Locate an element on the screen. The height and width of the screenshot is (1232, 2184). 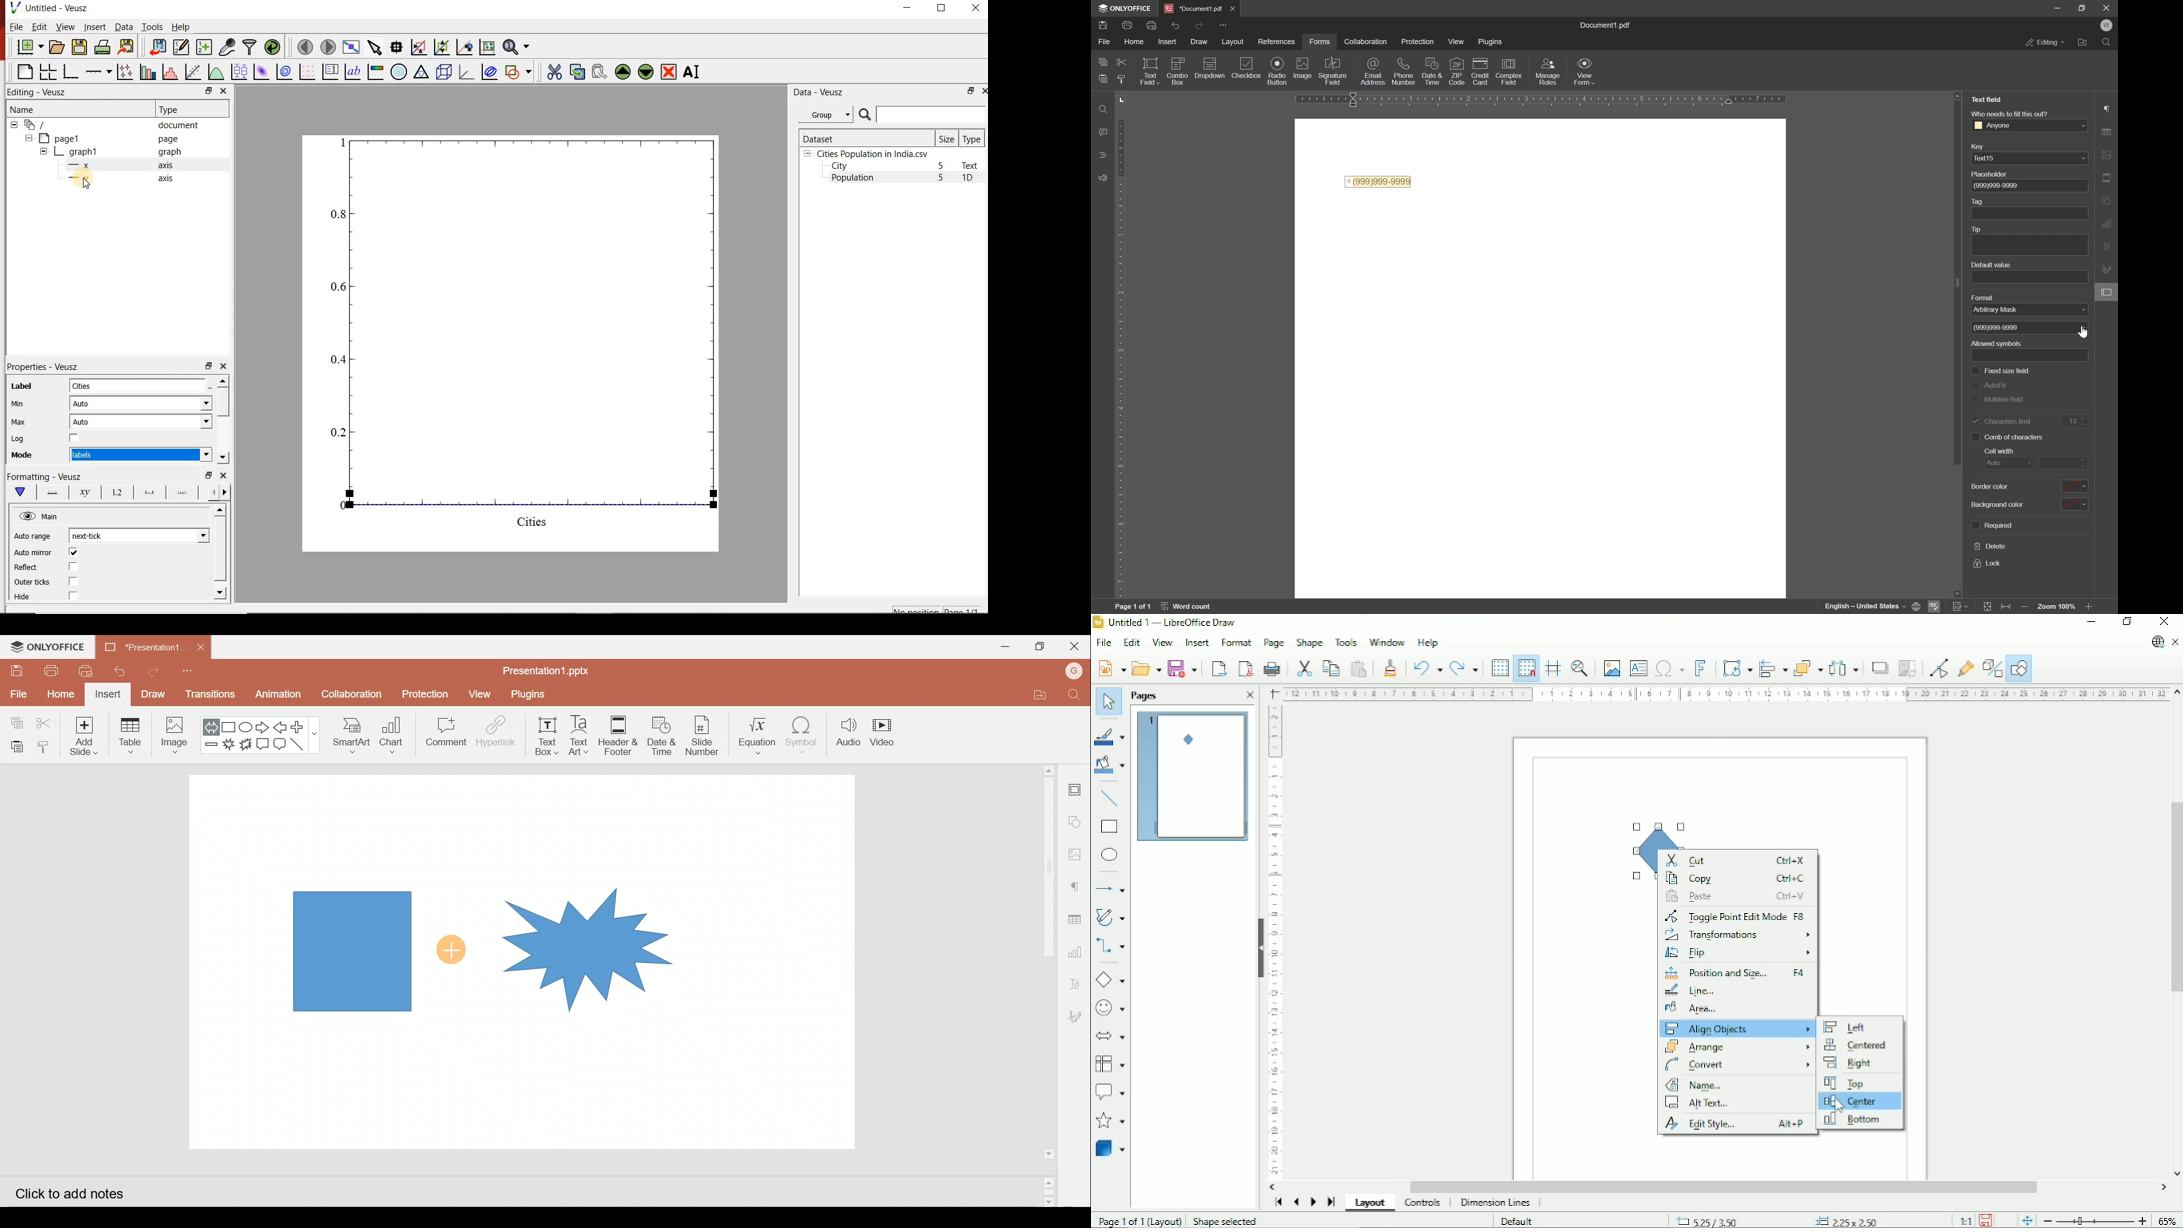
Block arrows is located at coordinates (1110, 1036).